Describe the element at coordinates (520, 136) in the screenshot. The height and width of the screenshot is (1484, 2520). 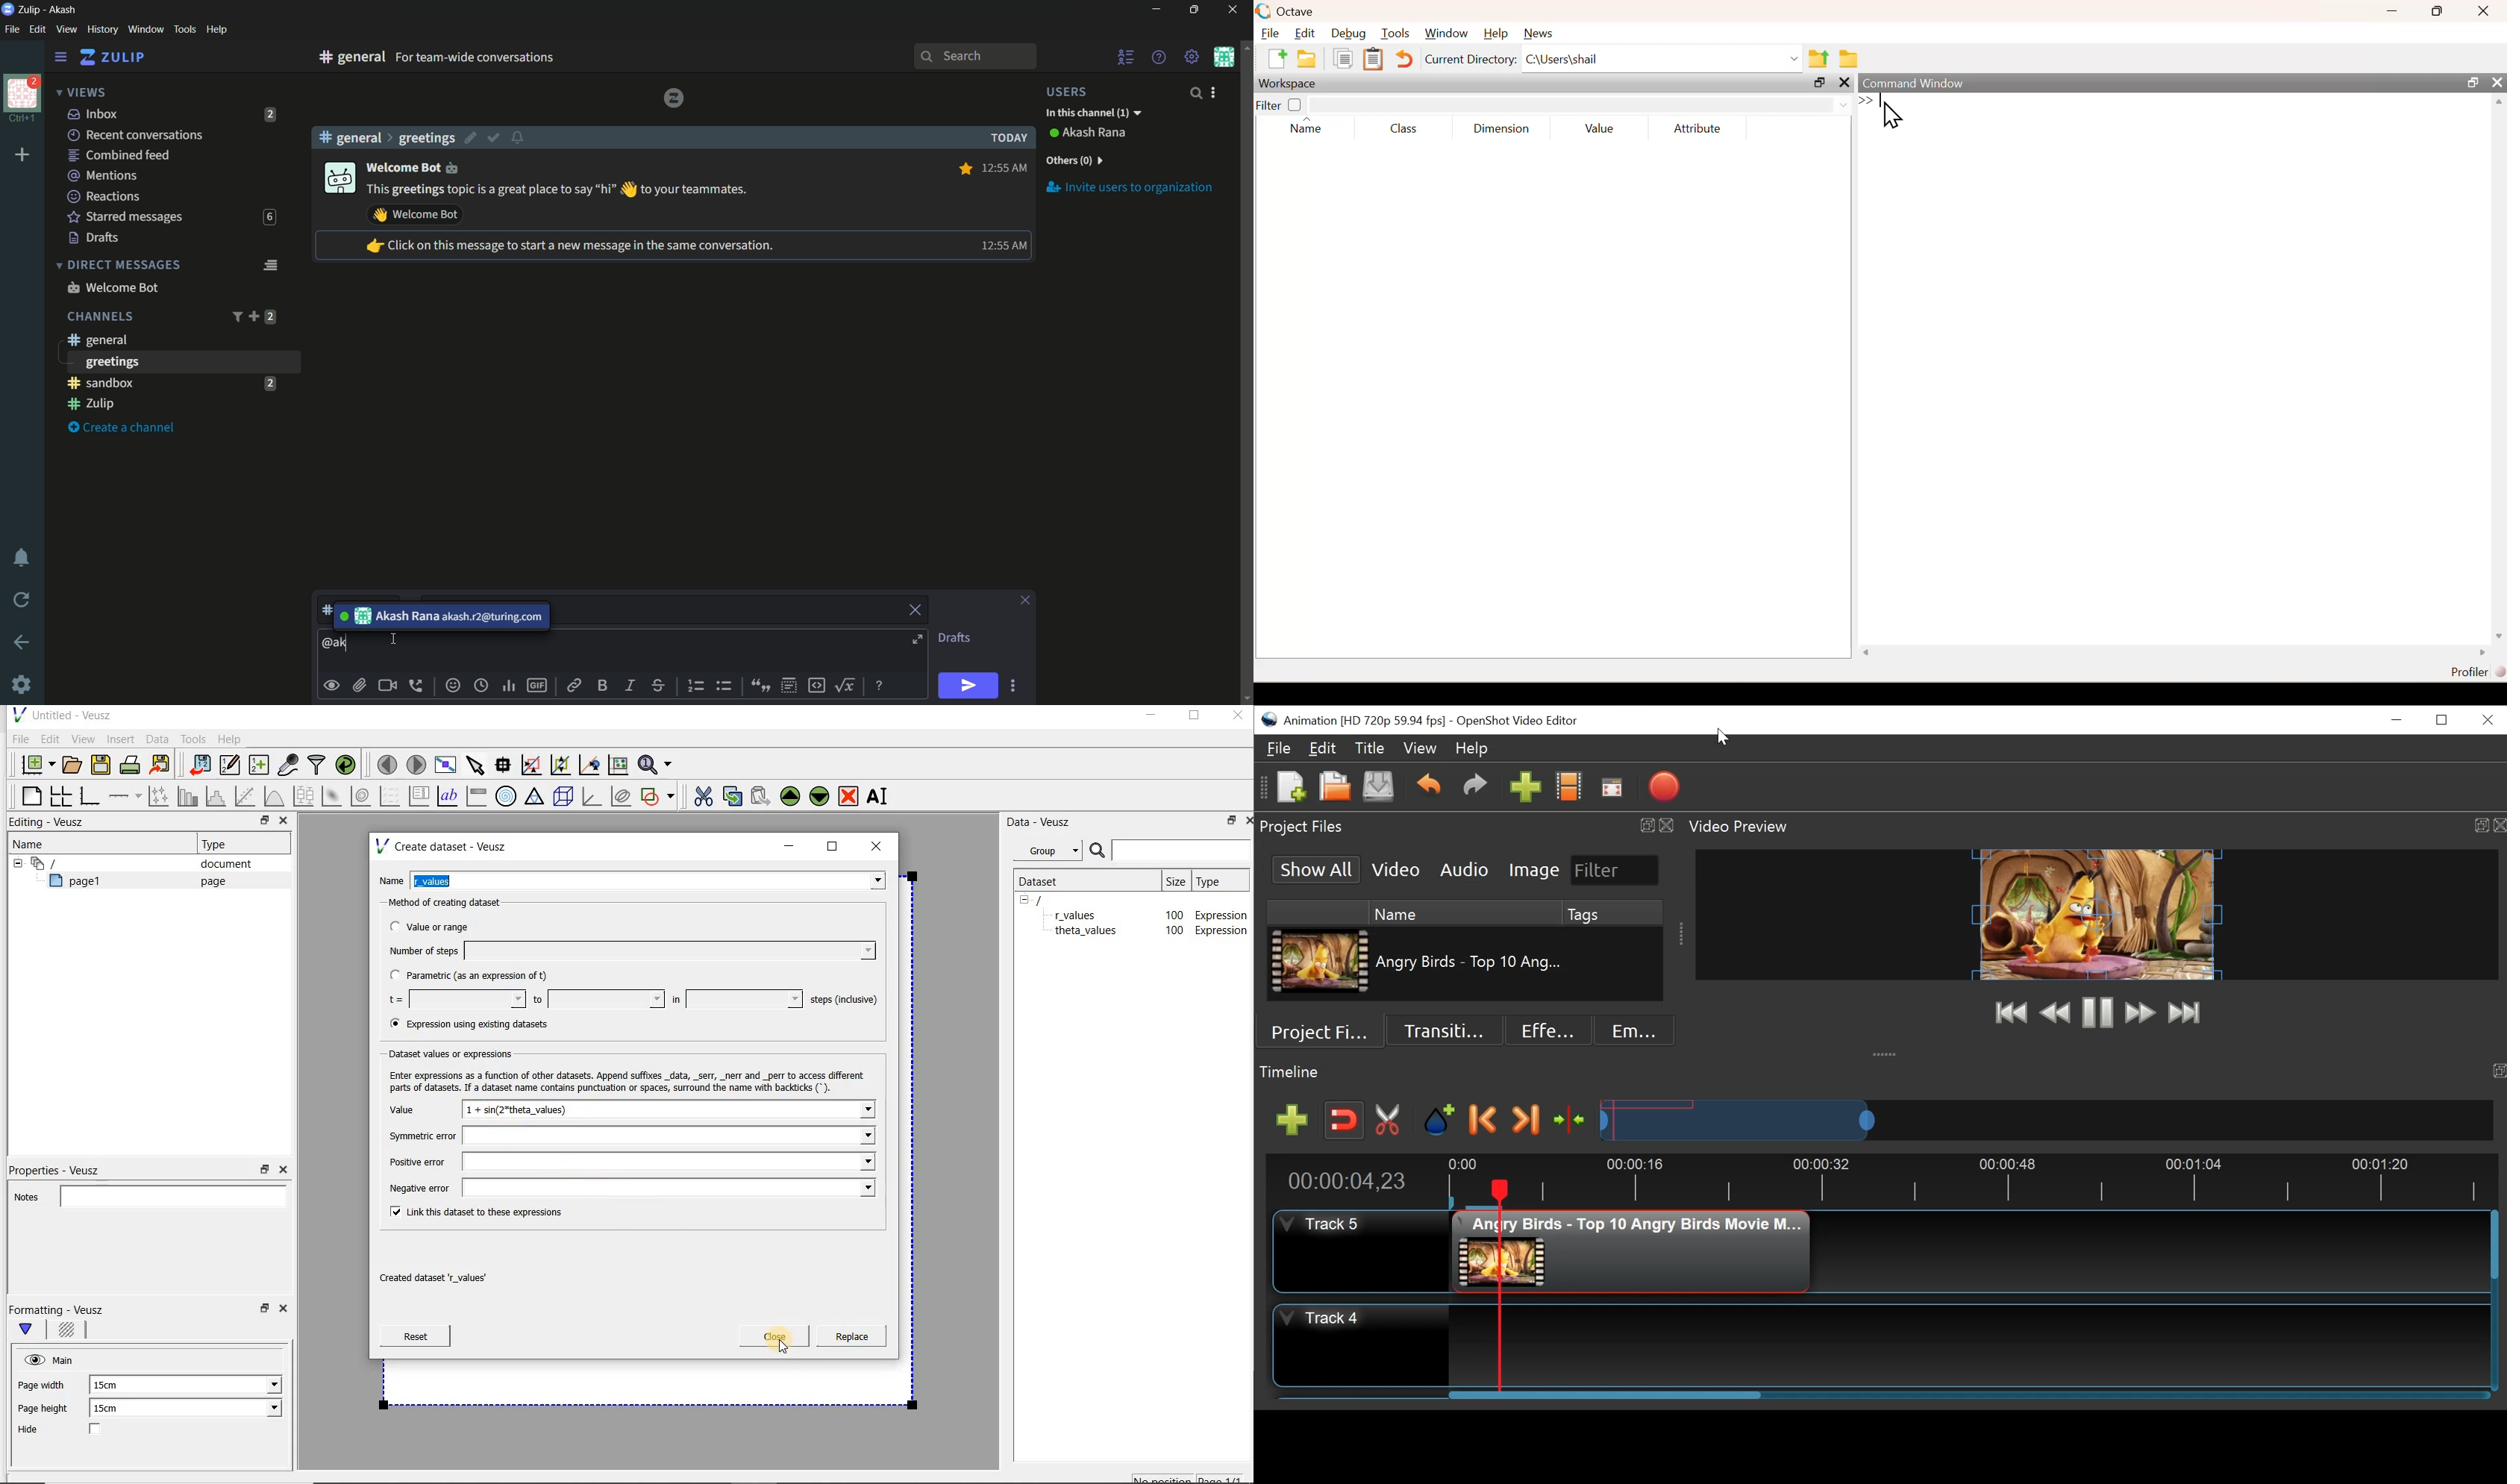
I see `configure topic notifications` at that location.